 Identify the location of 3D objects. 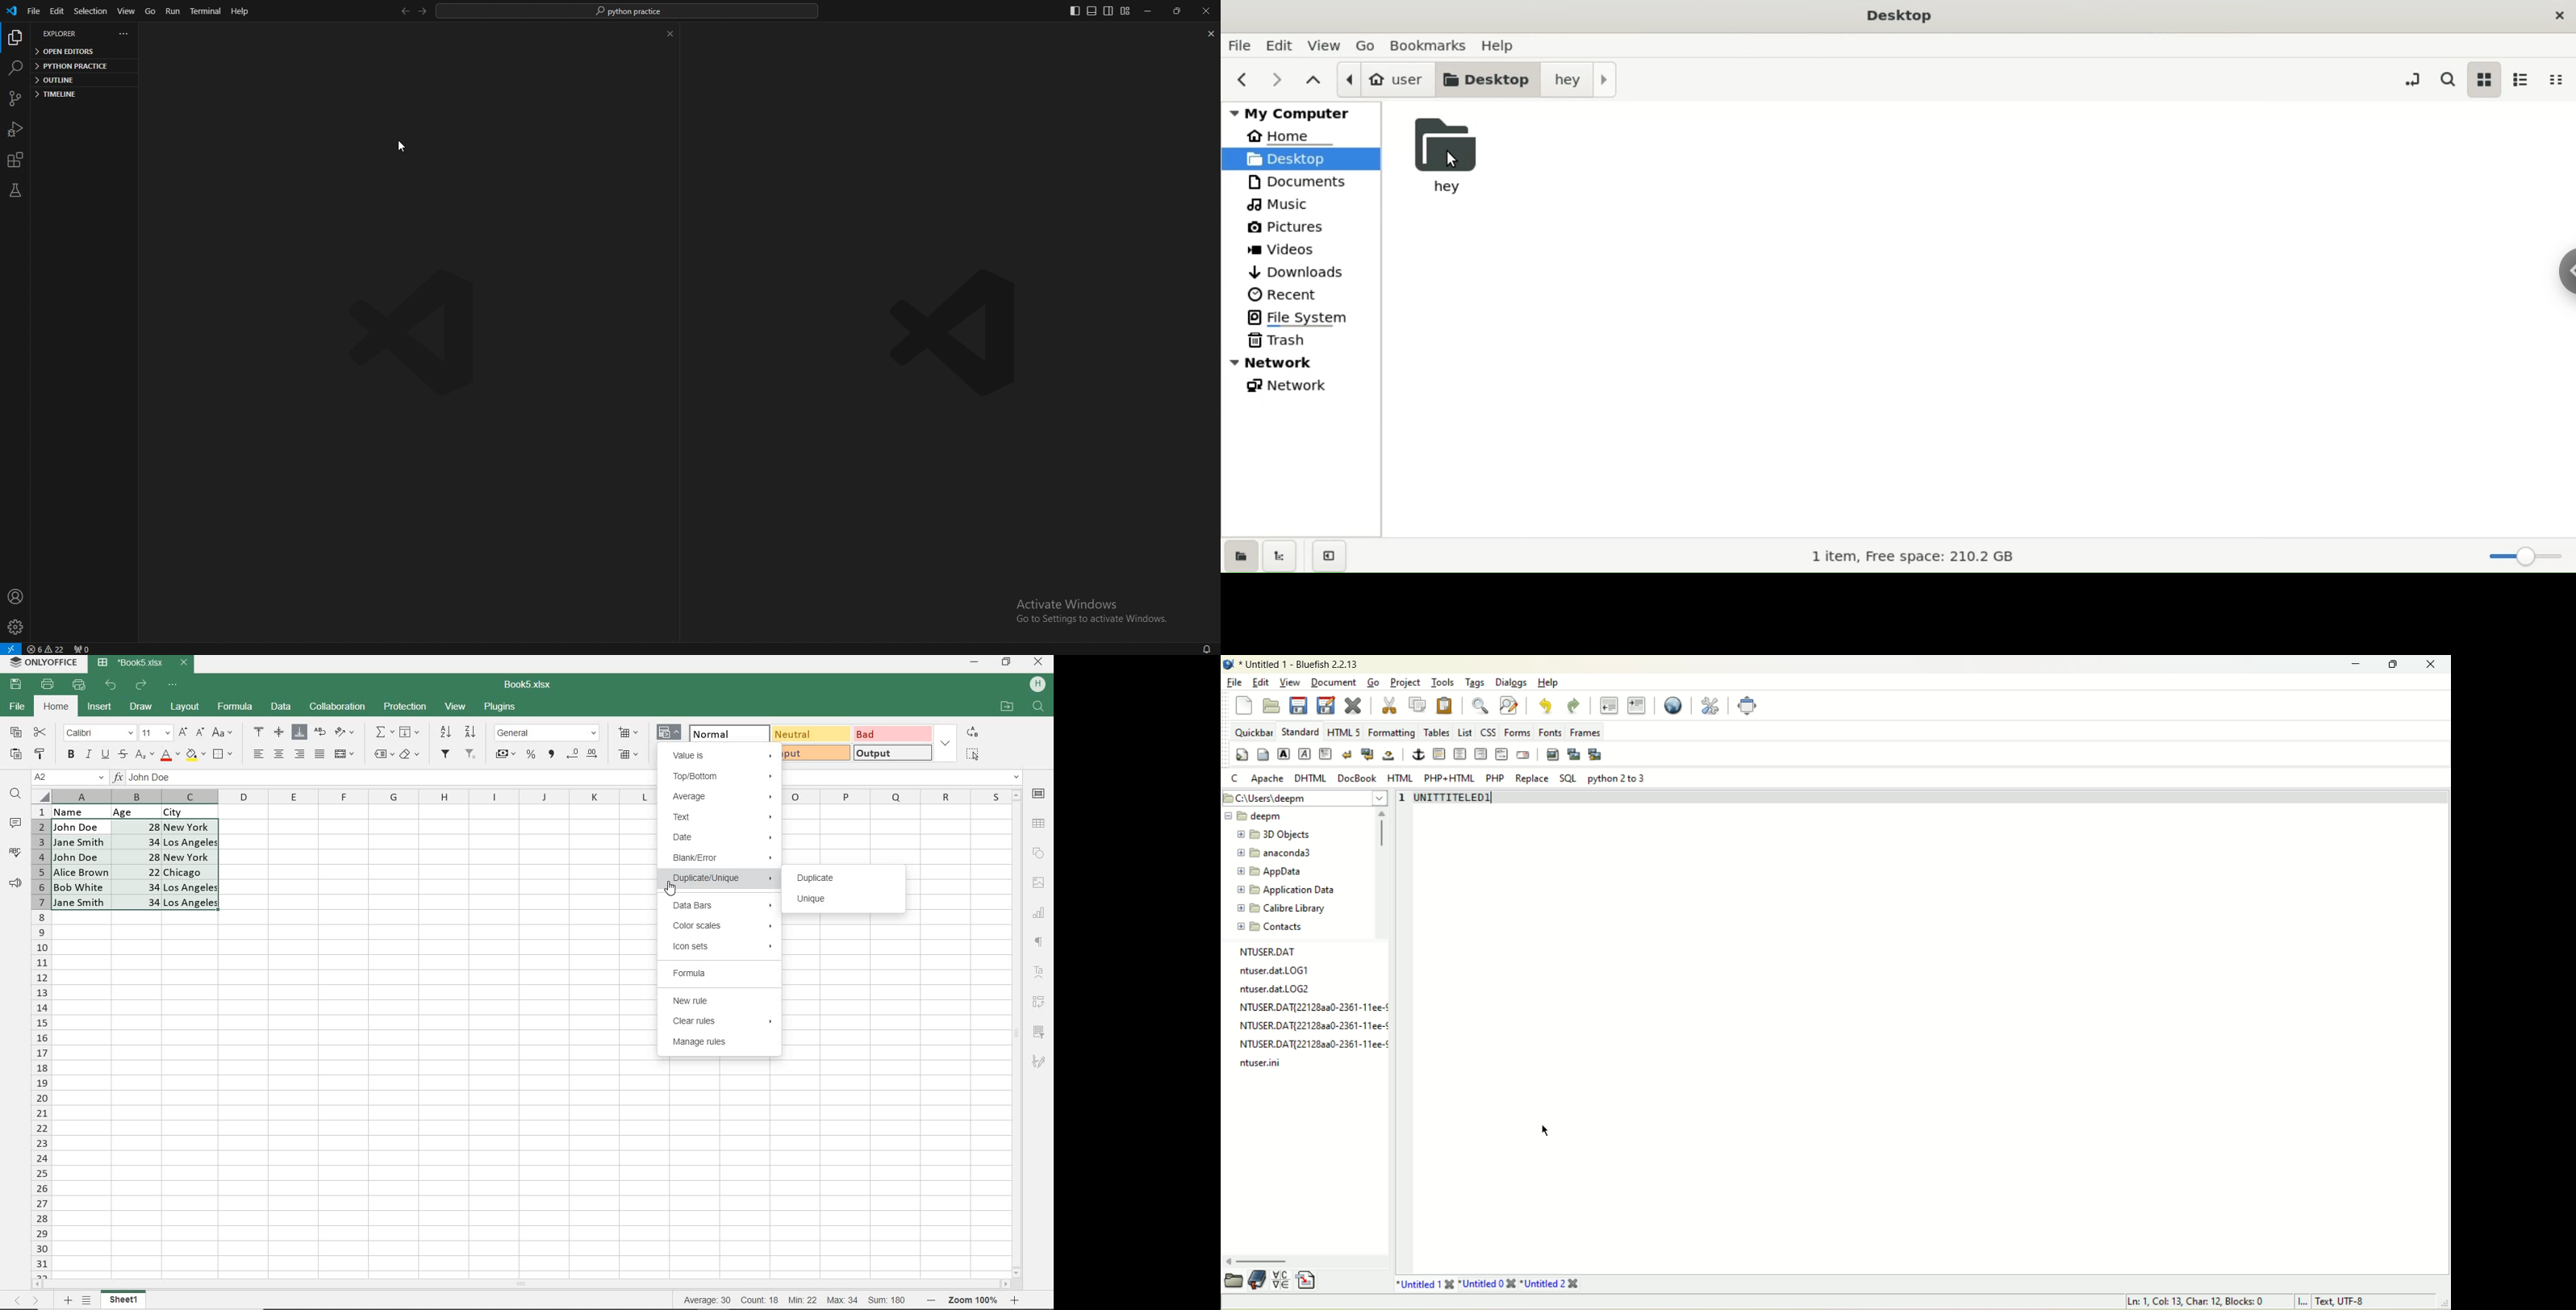
(1278, 833).